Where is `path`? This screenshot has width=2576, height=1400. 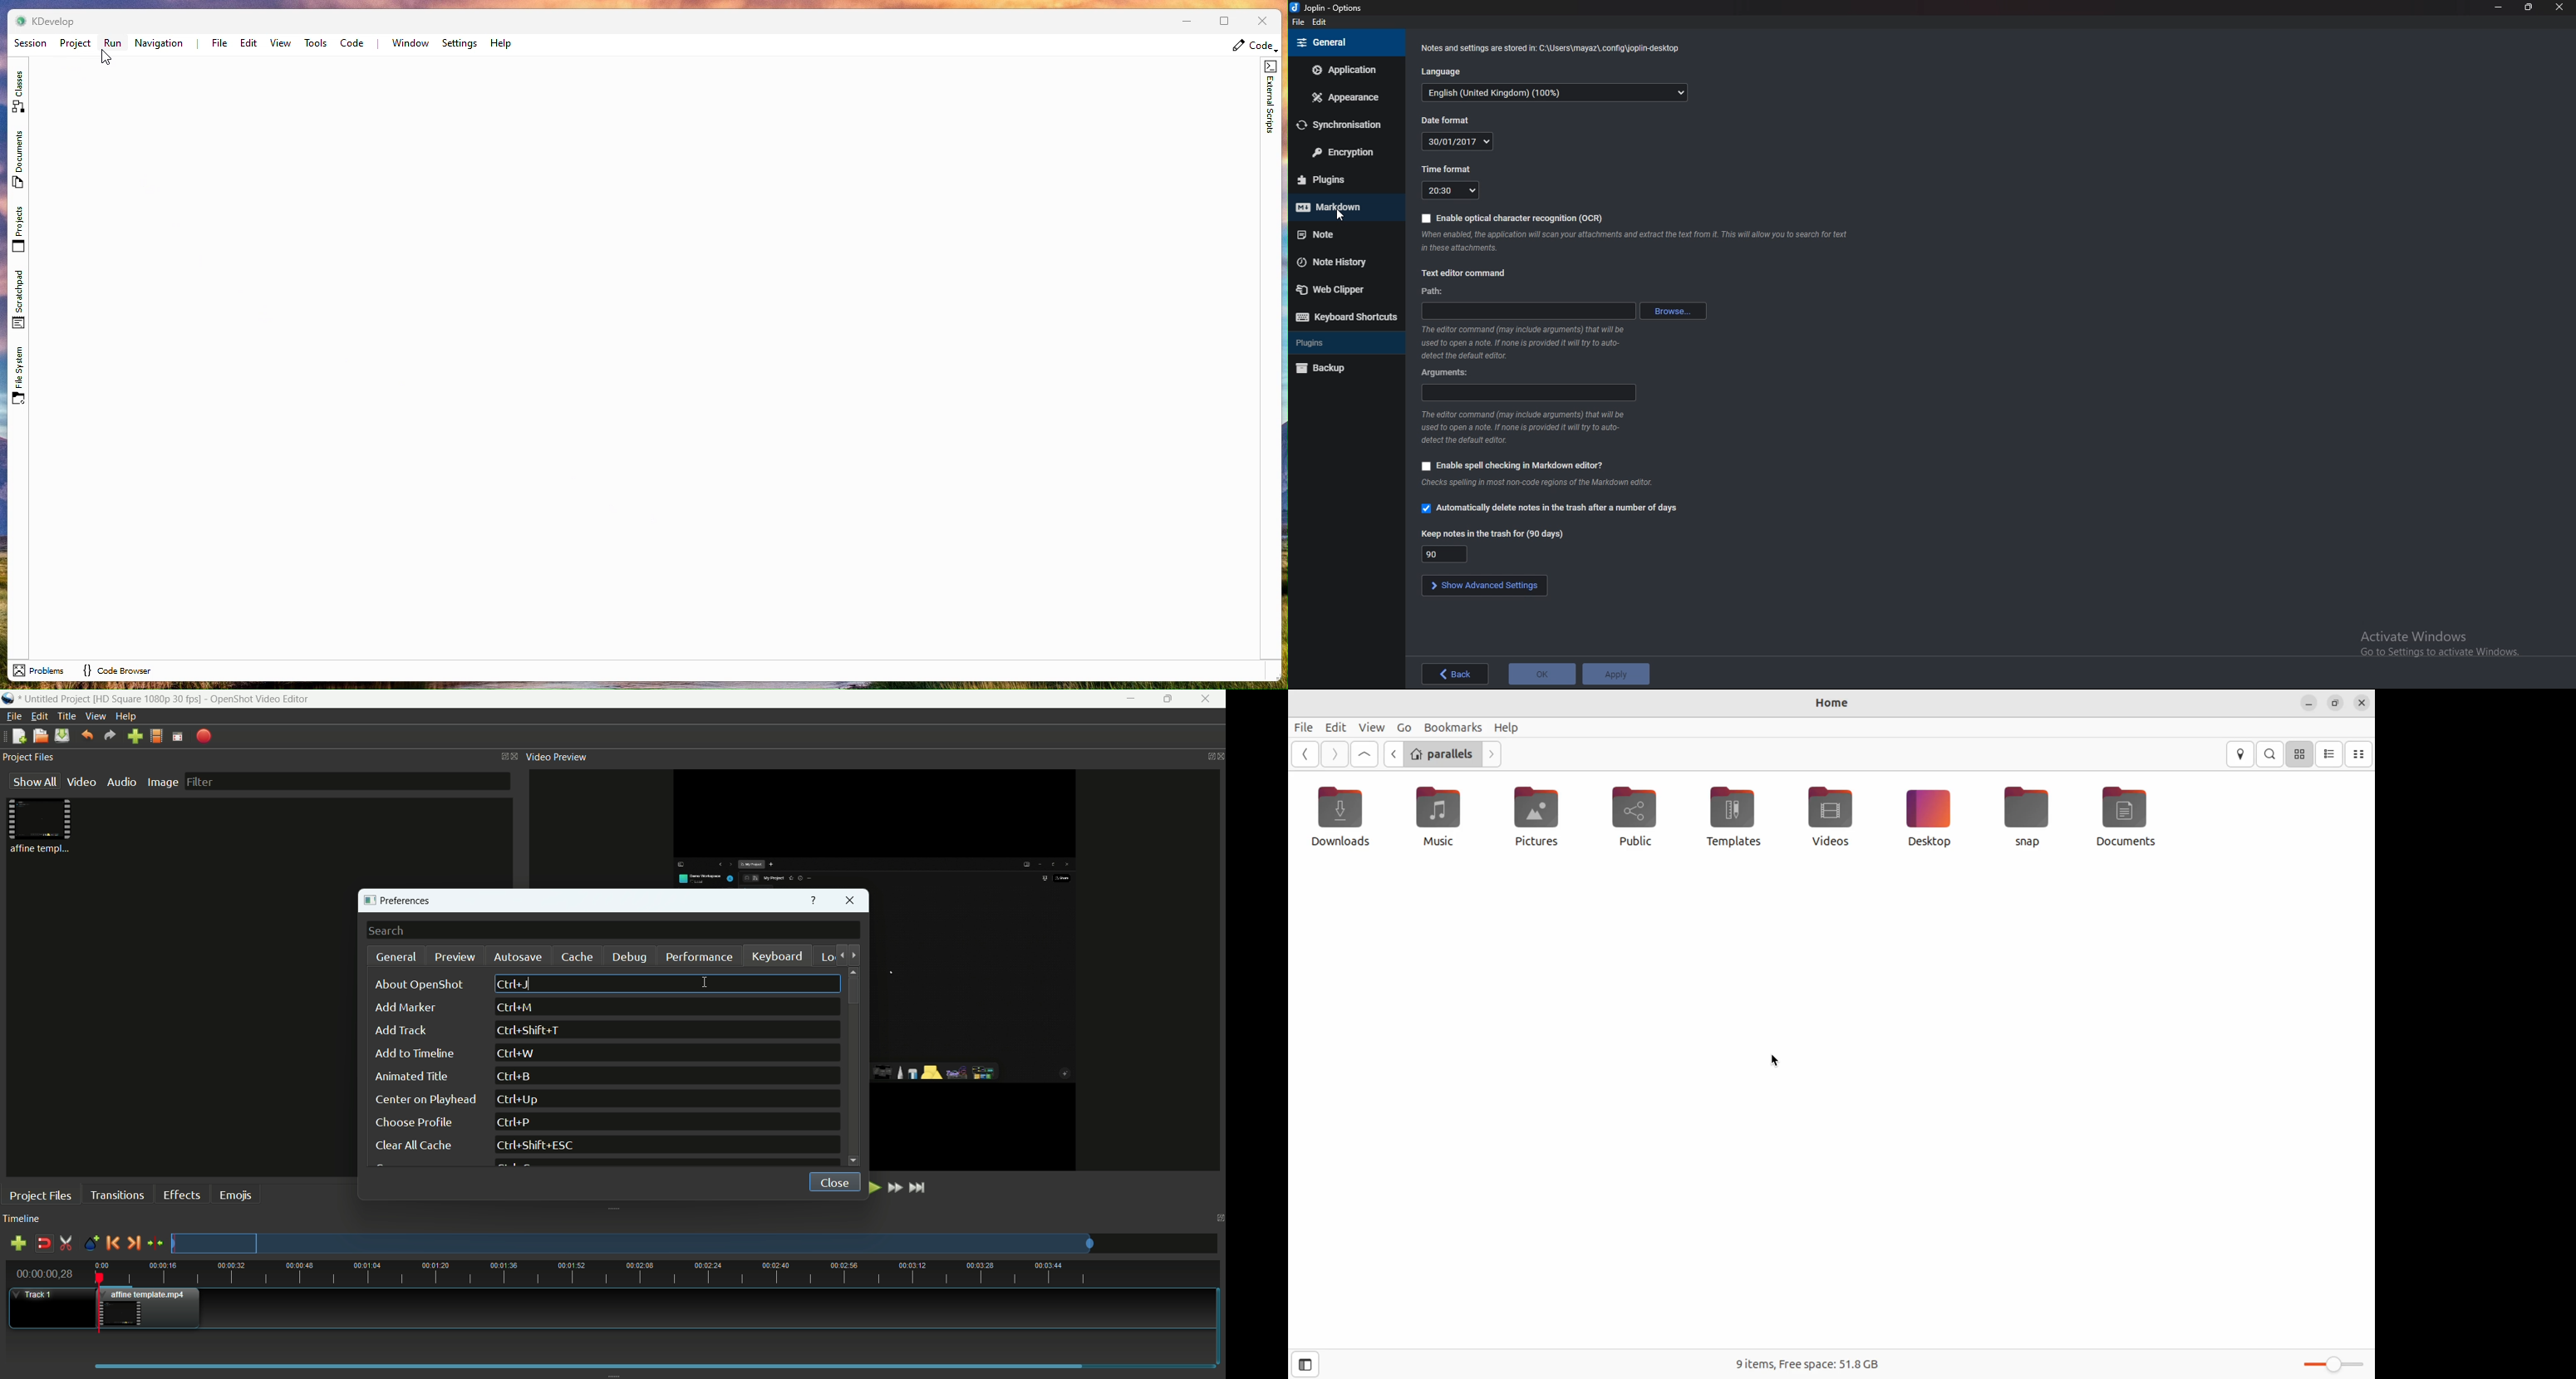 path is located at coordinates (1529, 311).